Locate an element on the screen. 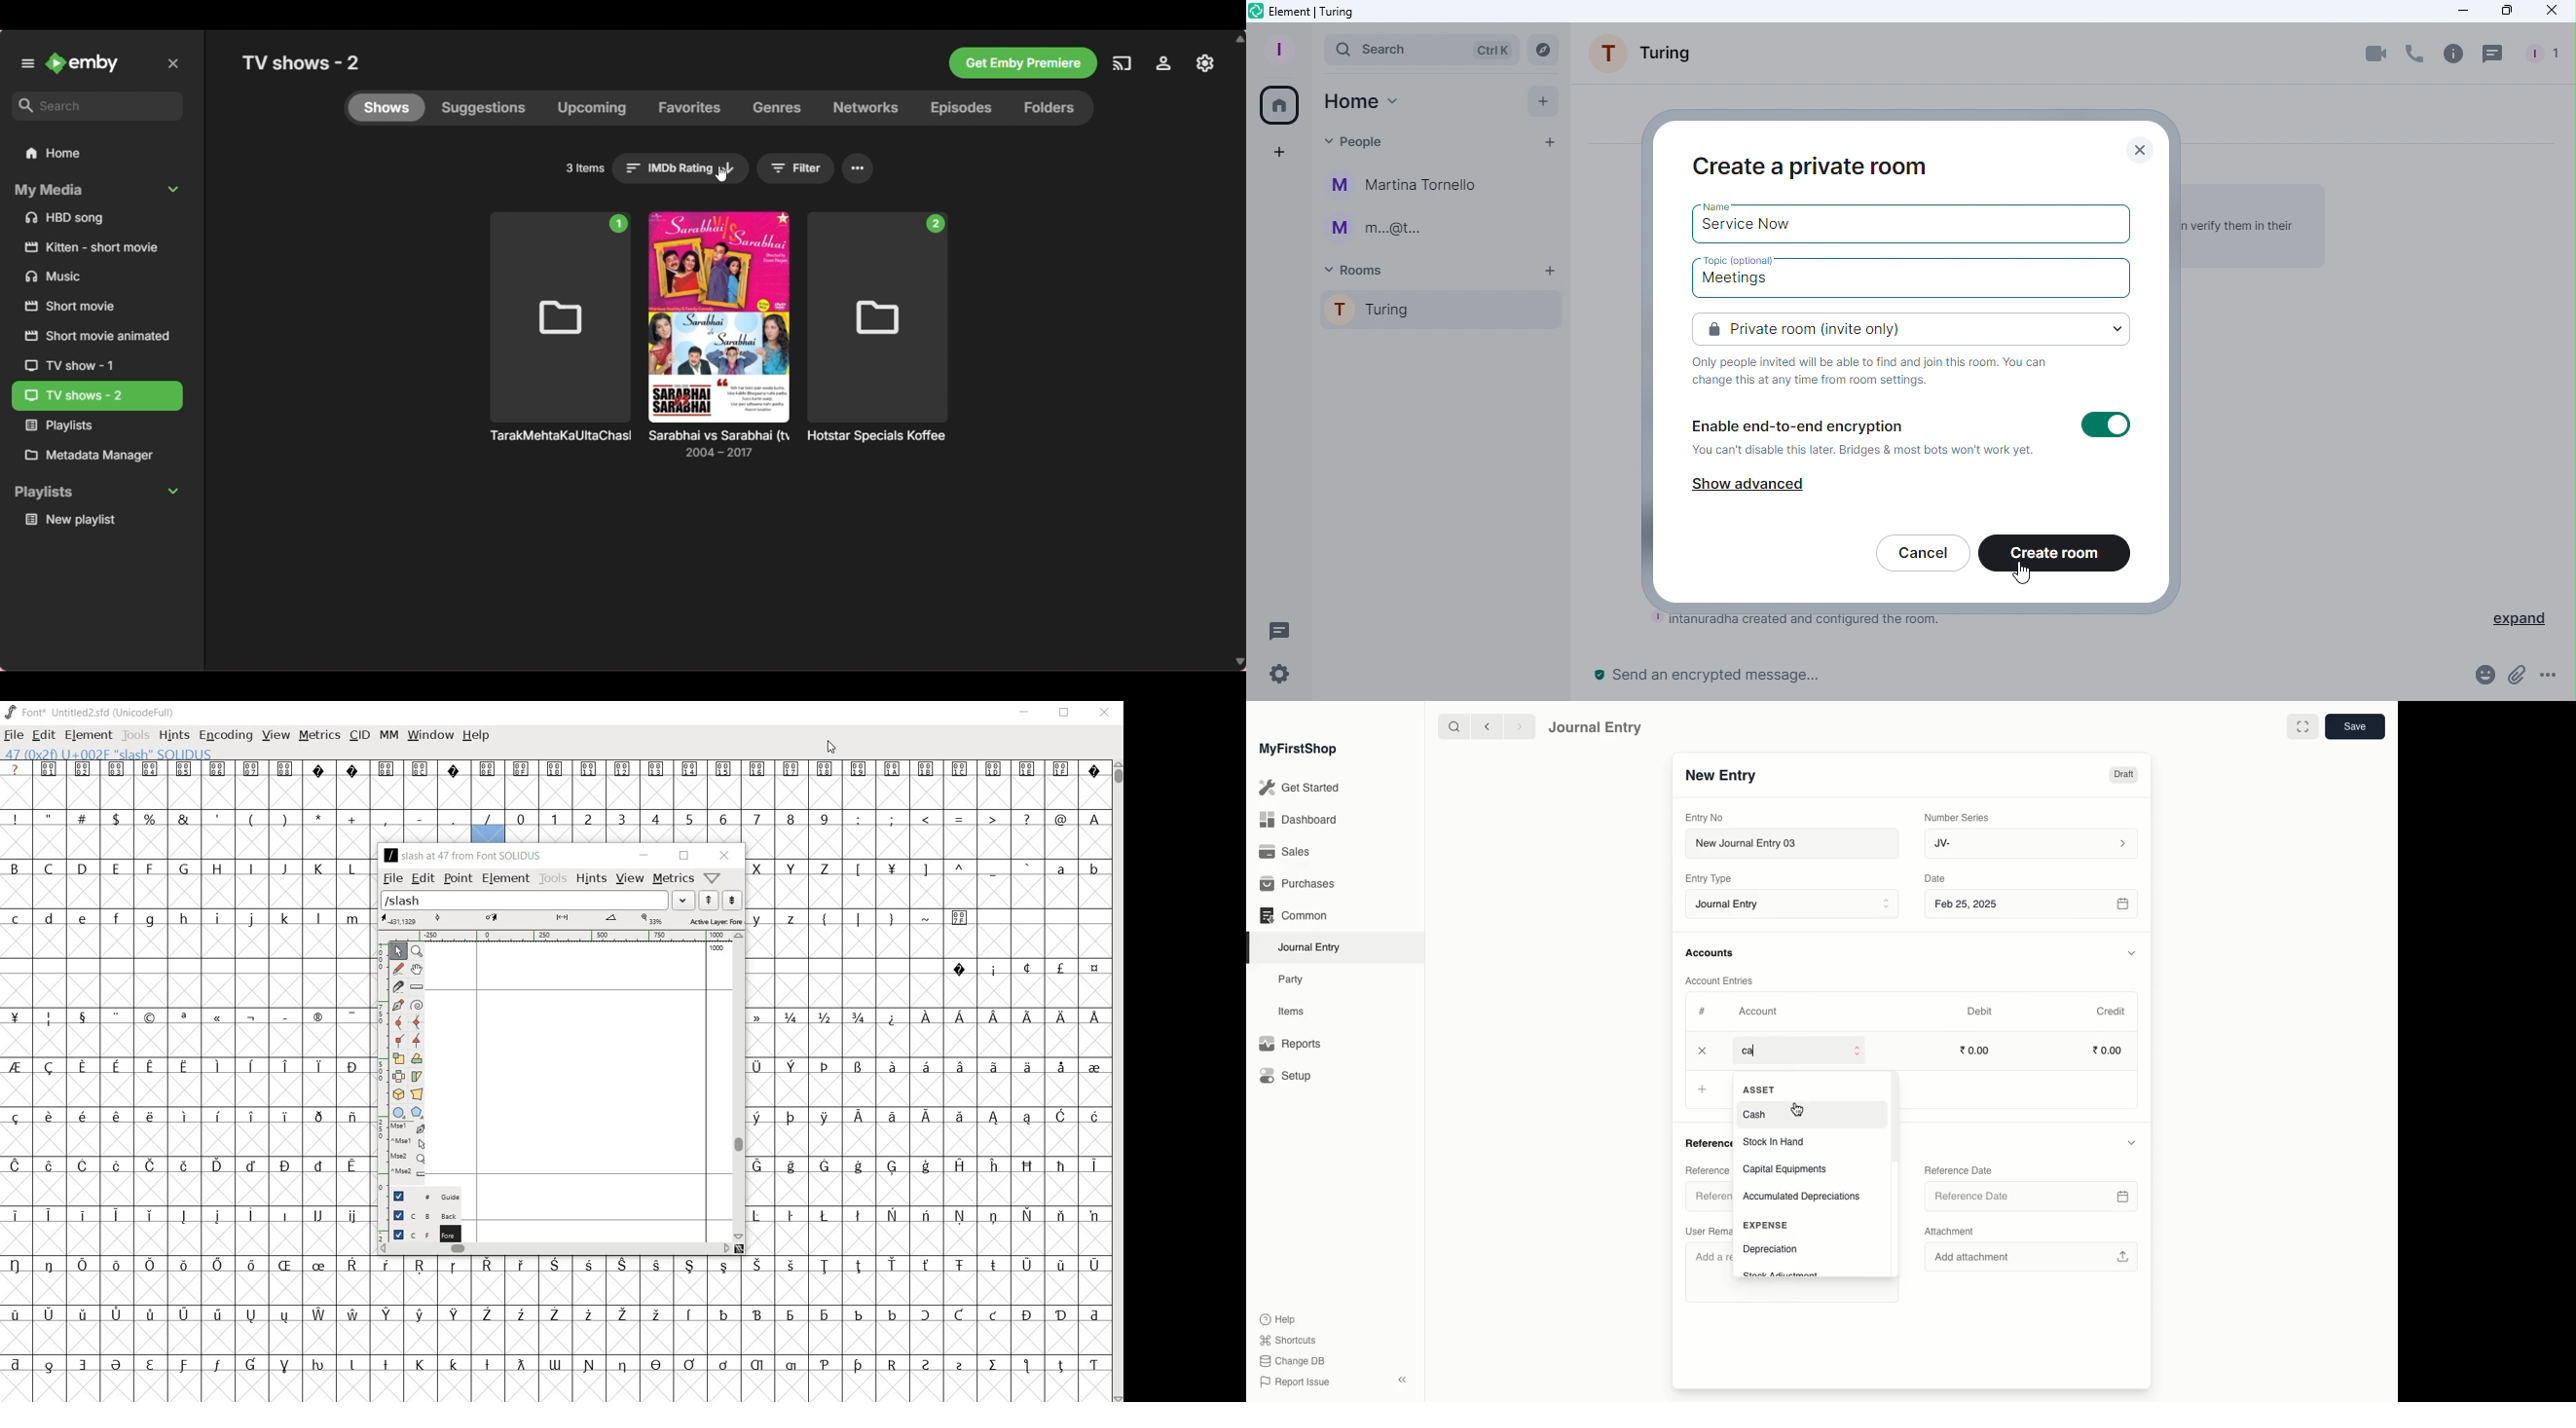 This screenshot has width=2576, height=1428. People is located at coordinates (2539, 55).